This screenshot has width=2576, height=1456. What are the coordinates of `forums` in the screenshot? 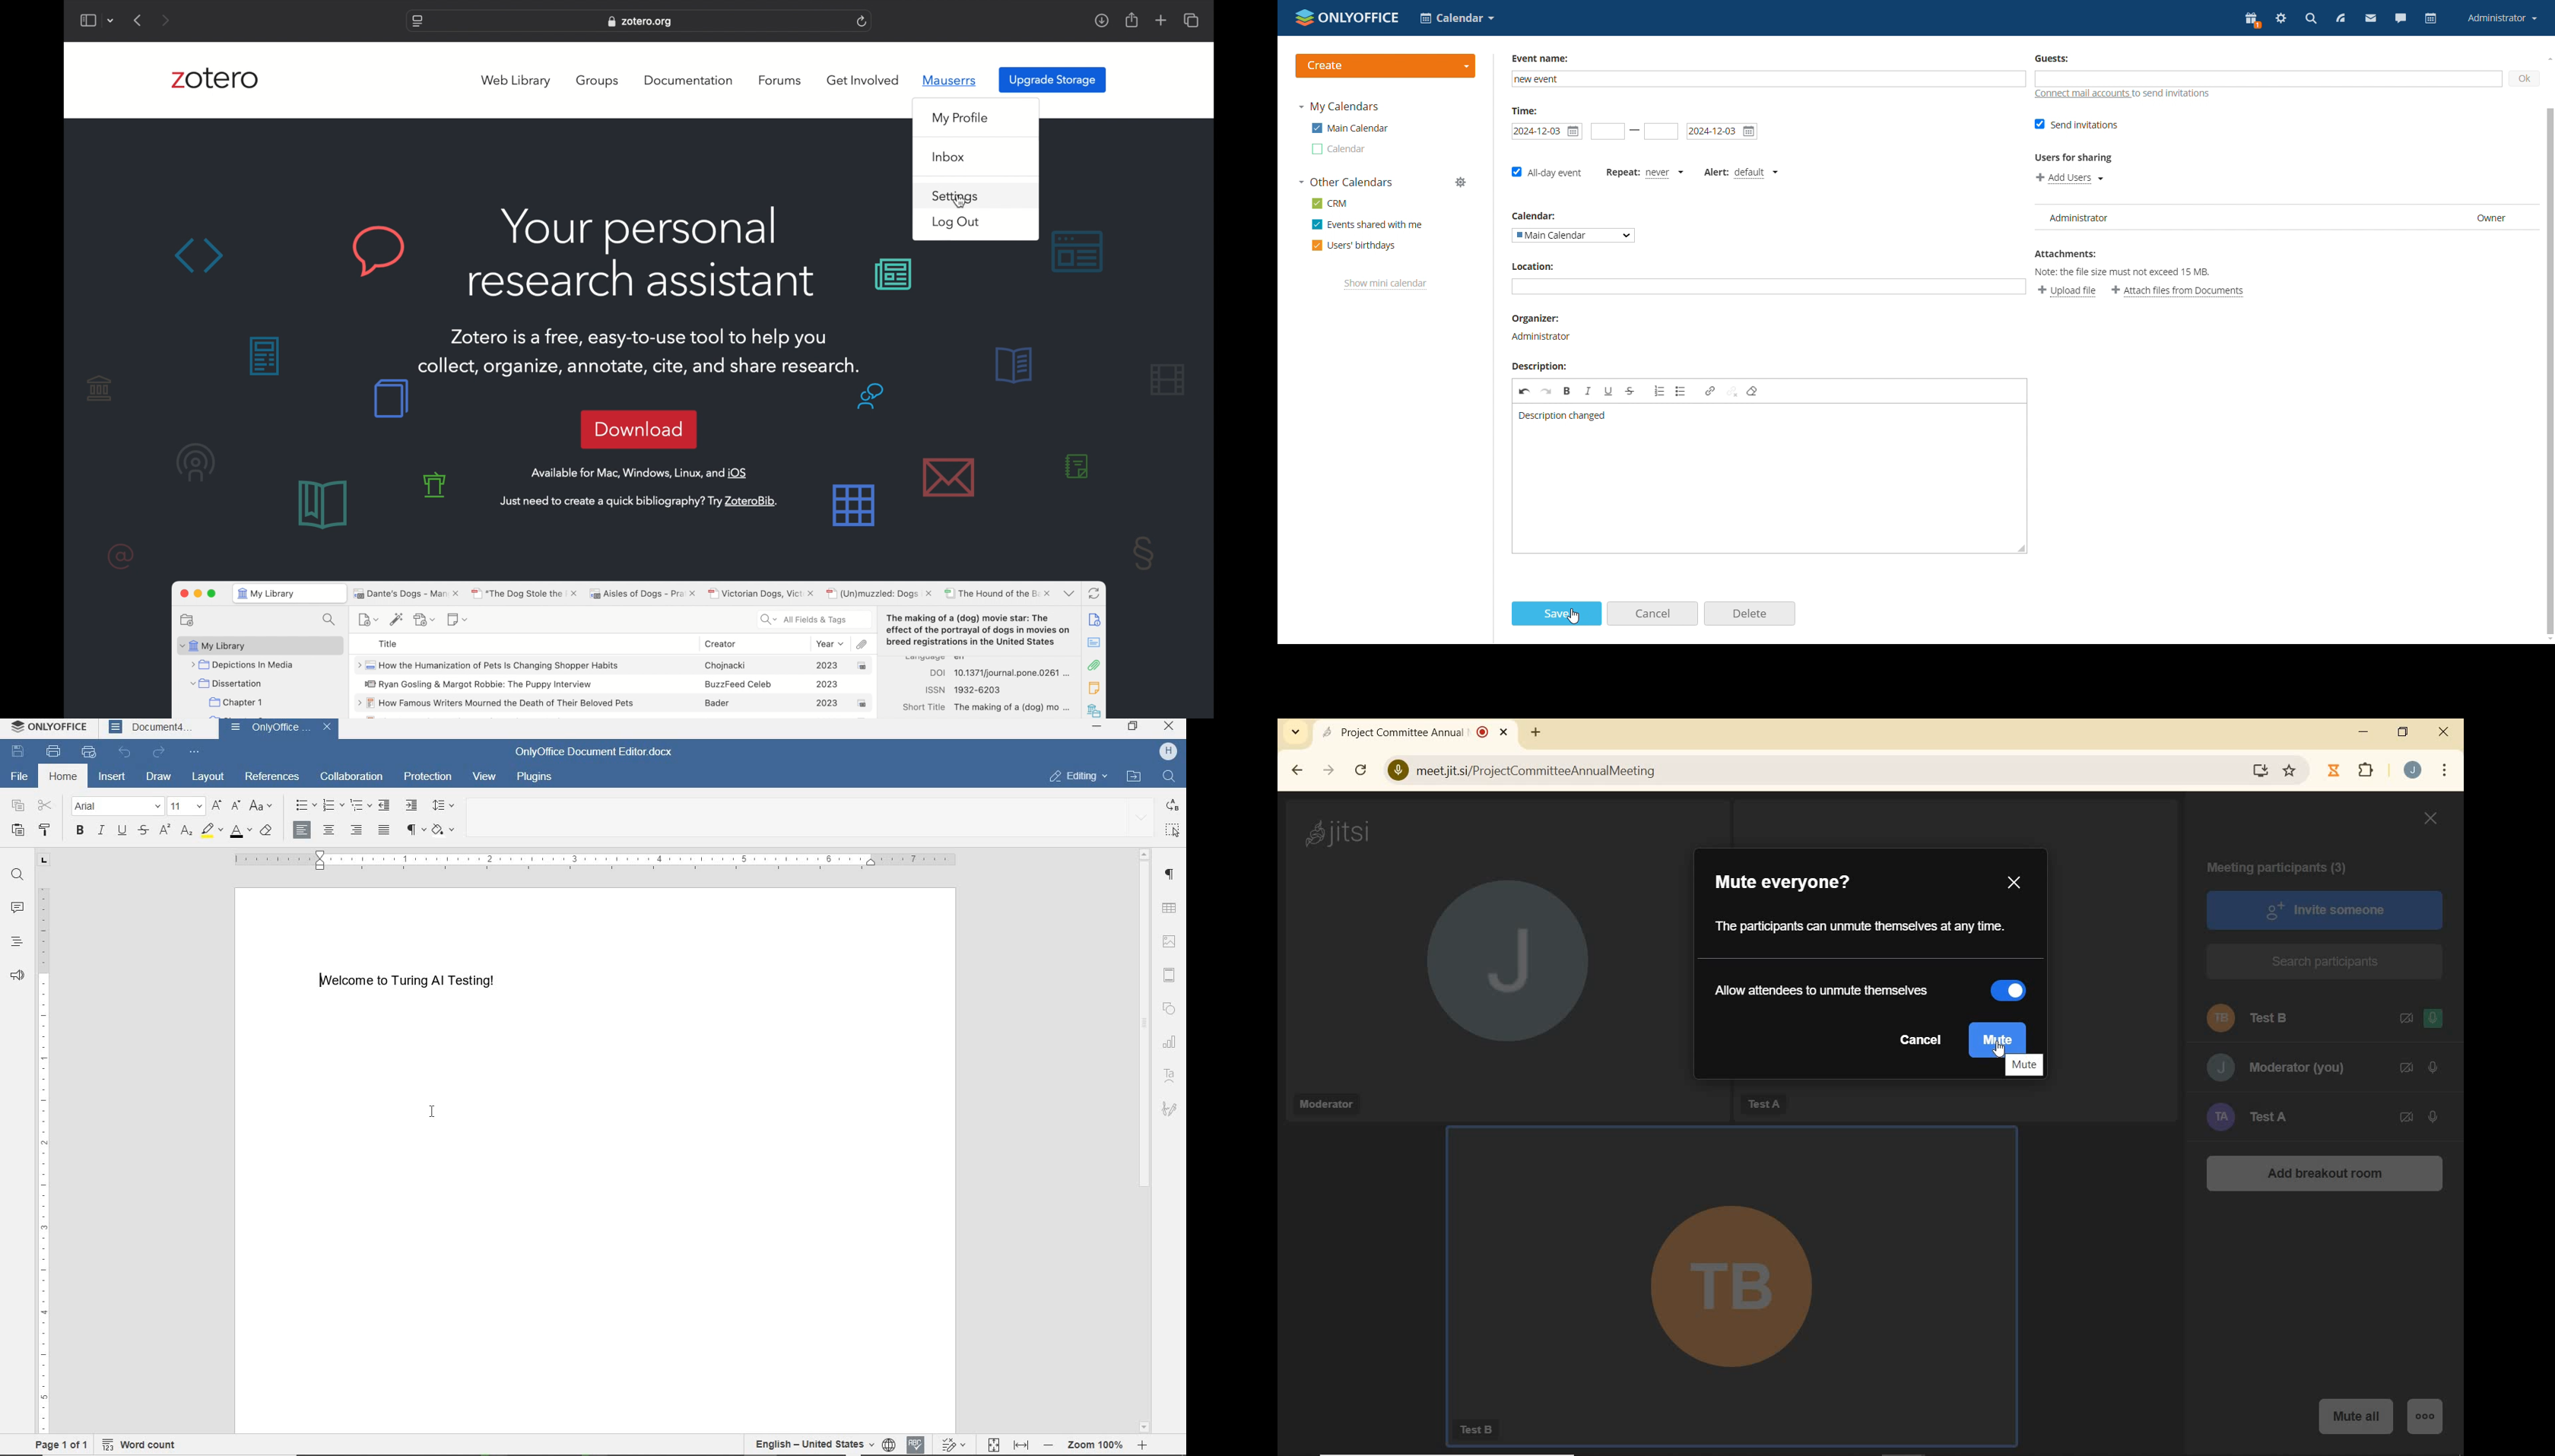 It's located at (781, 80).